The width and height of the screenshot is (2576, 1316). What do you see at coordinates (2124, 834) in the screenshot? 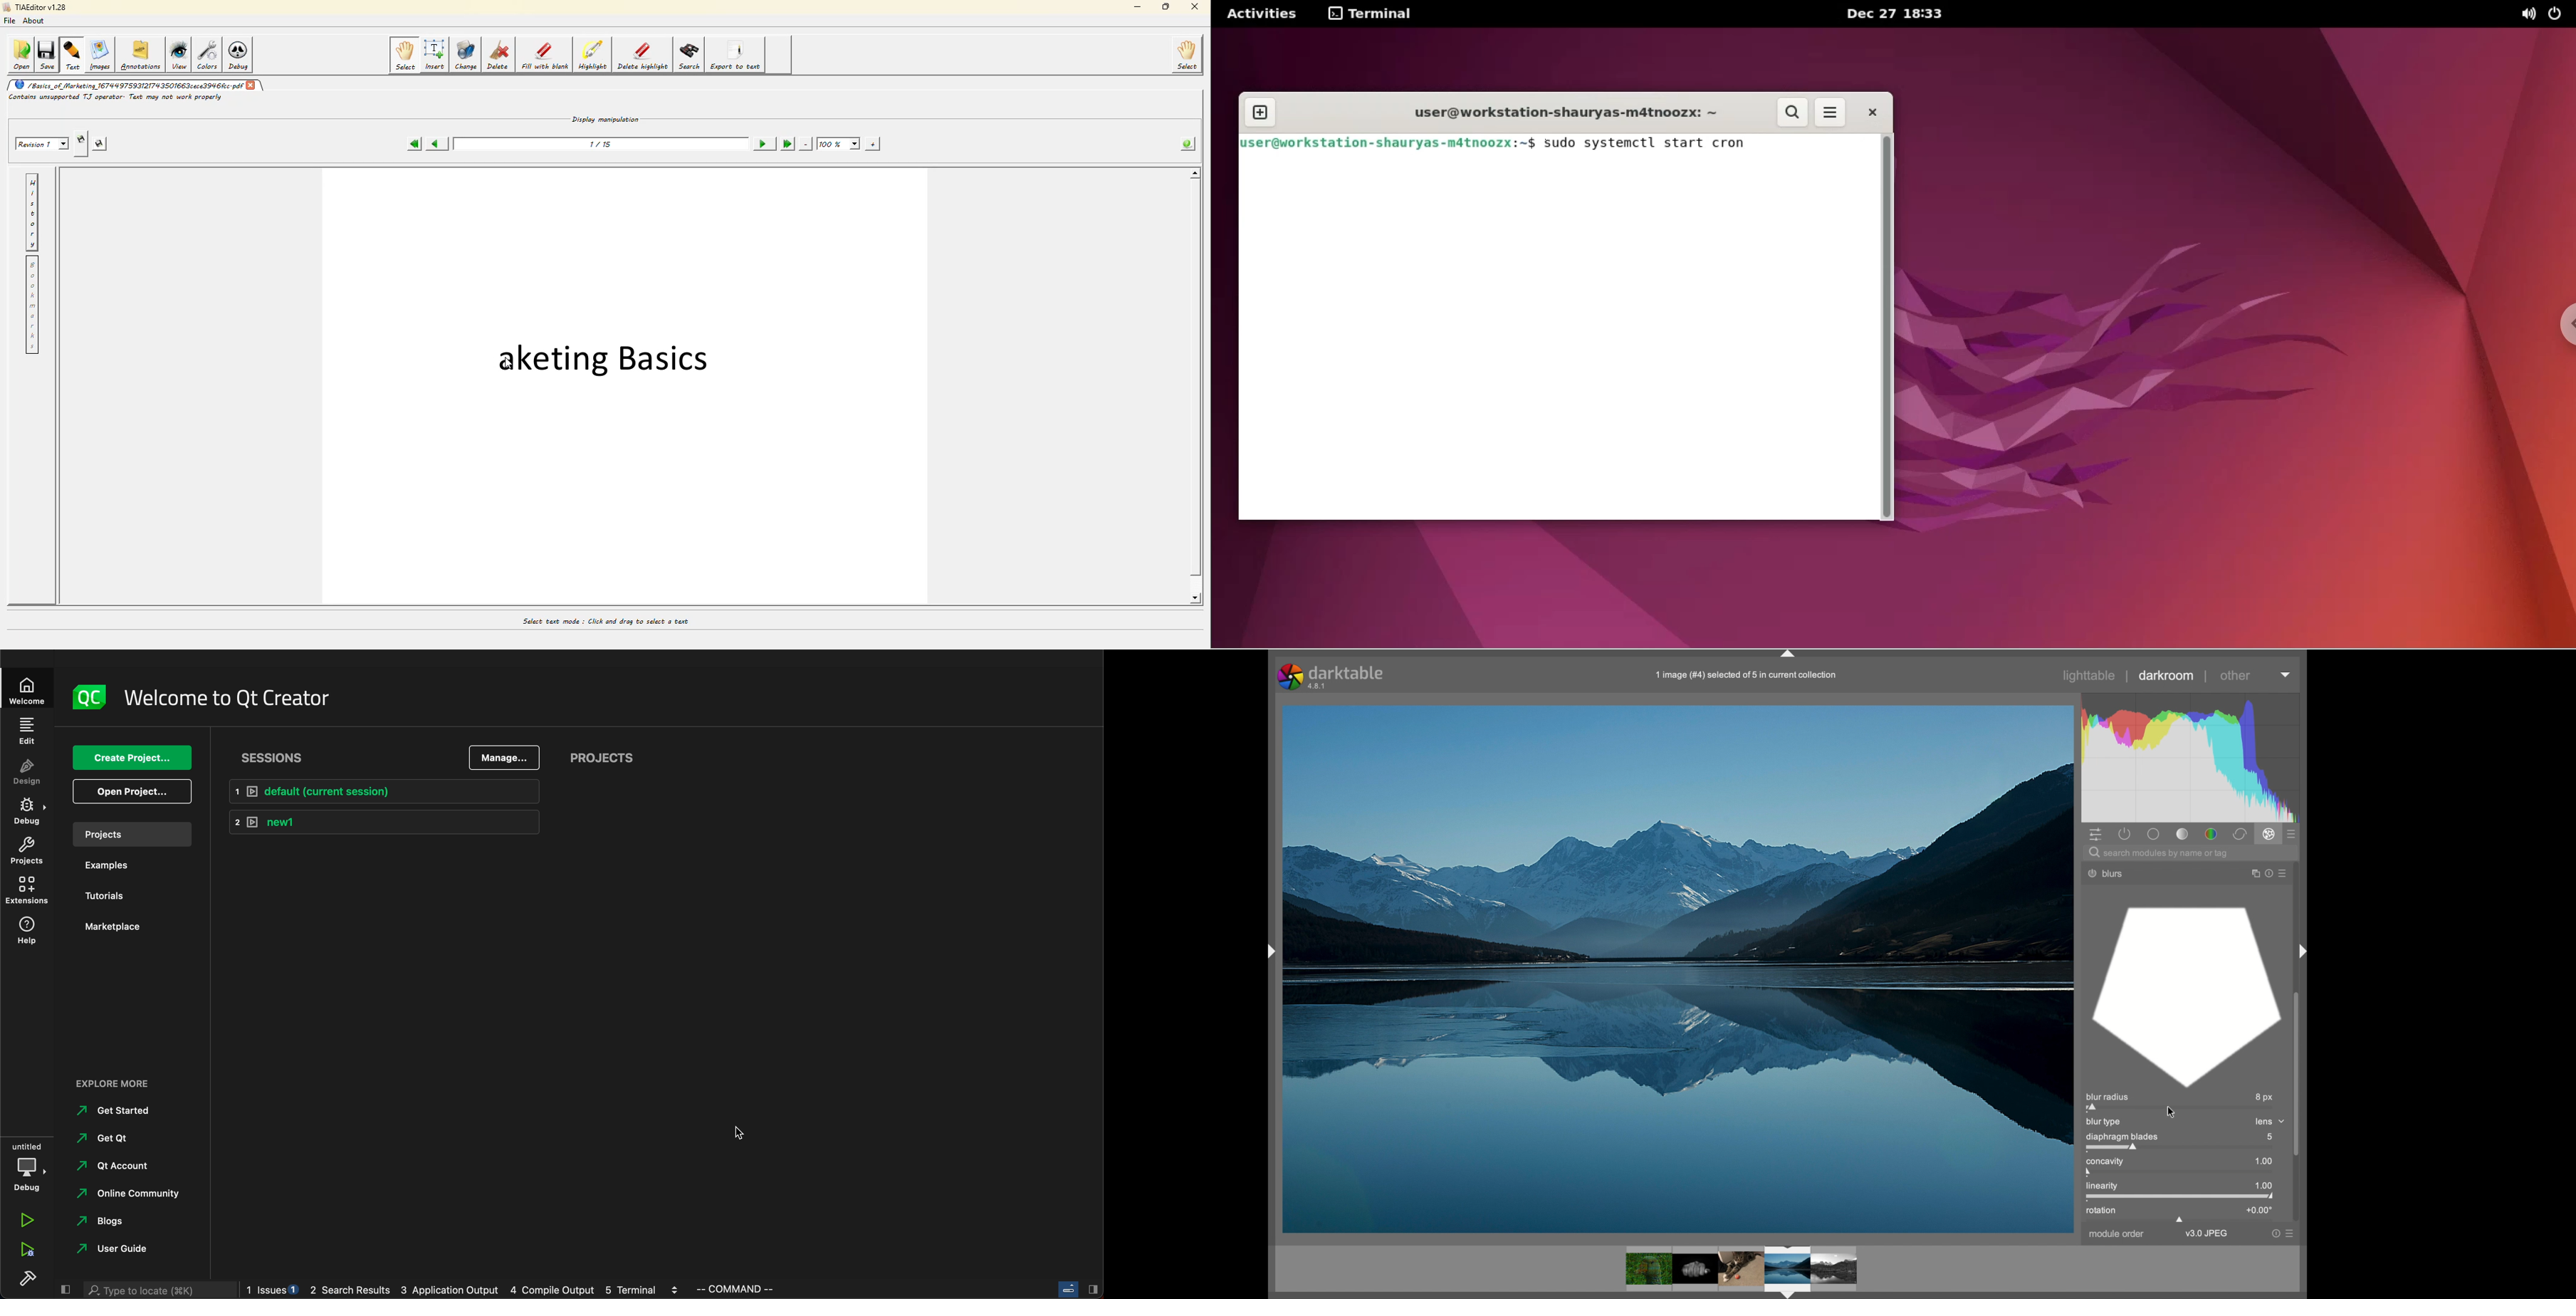
I see `show active modules only` at bounding box center [2124, 834].